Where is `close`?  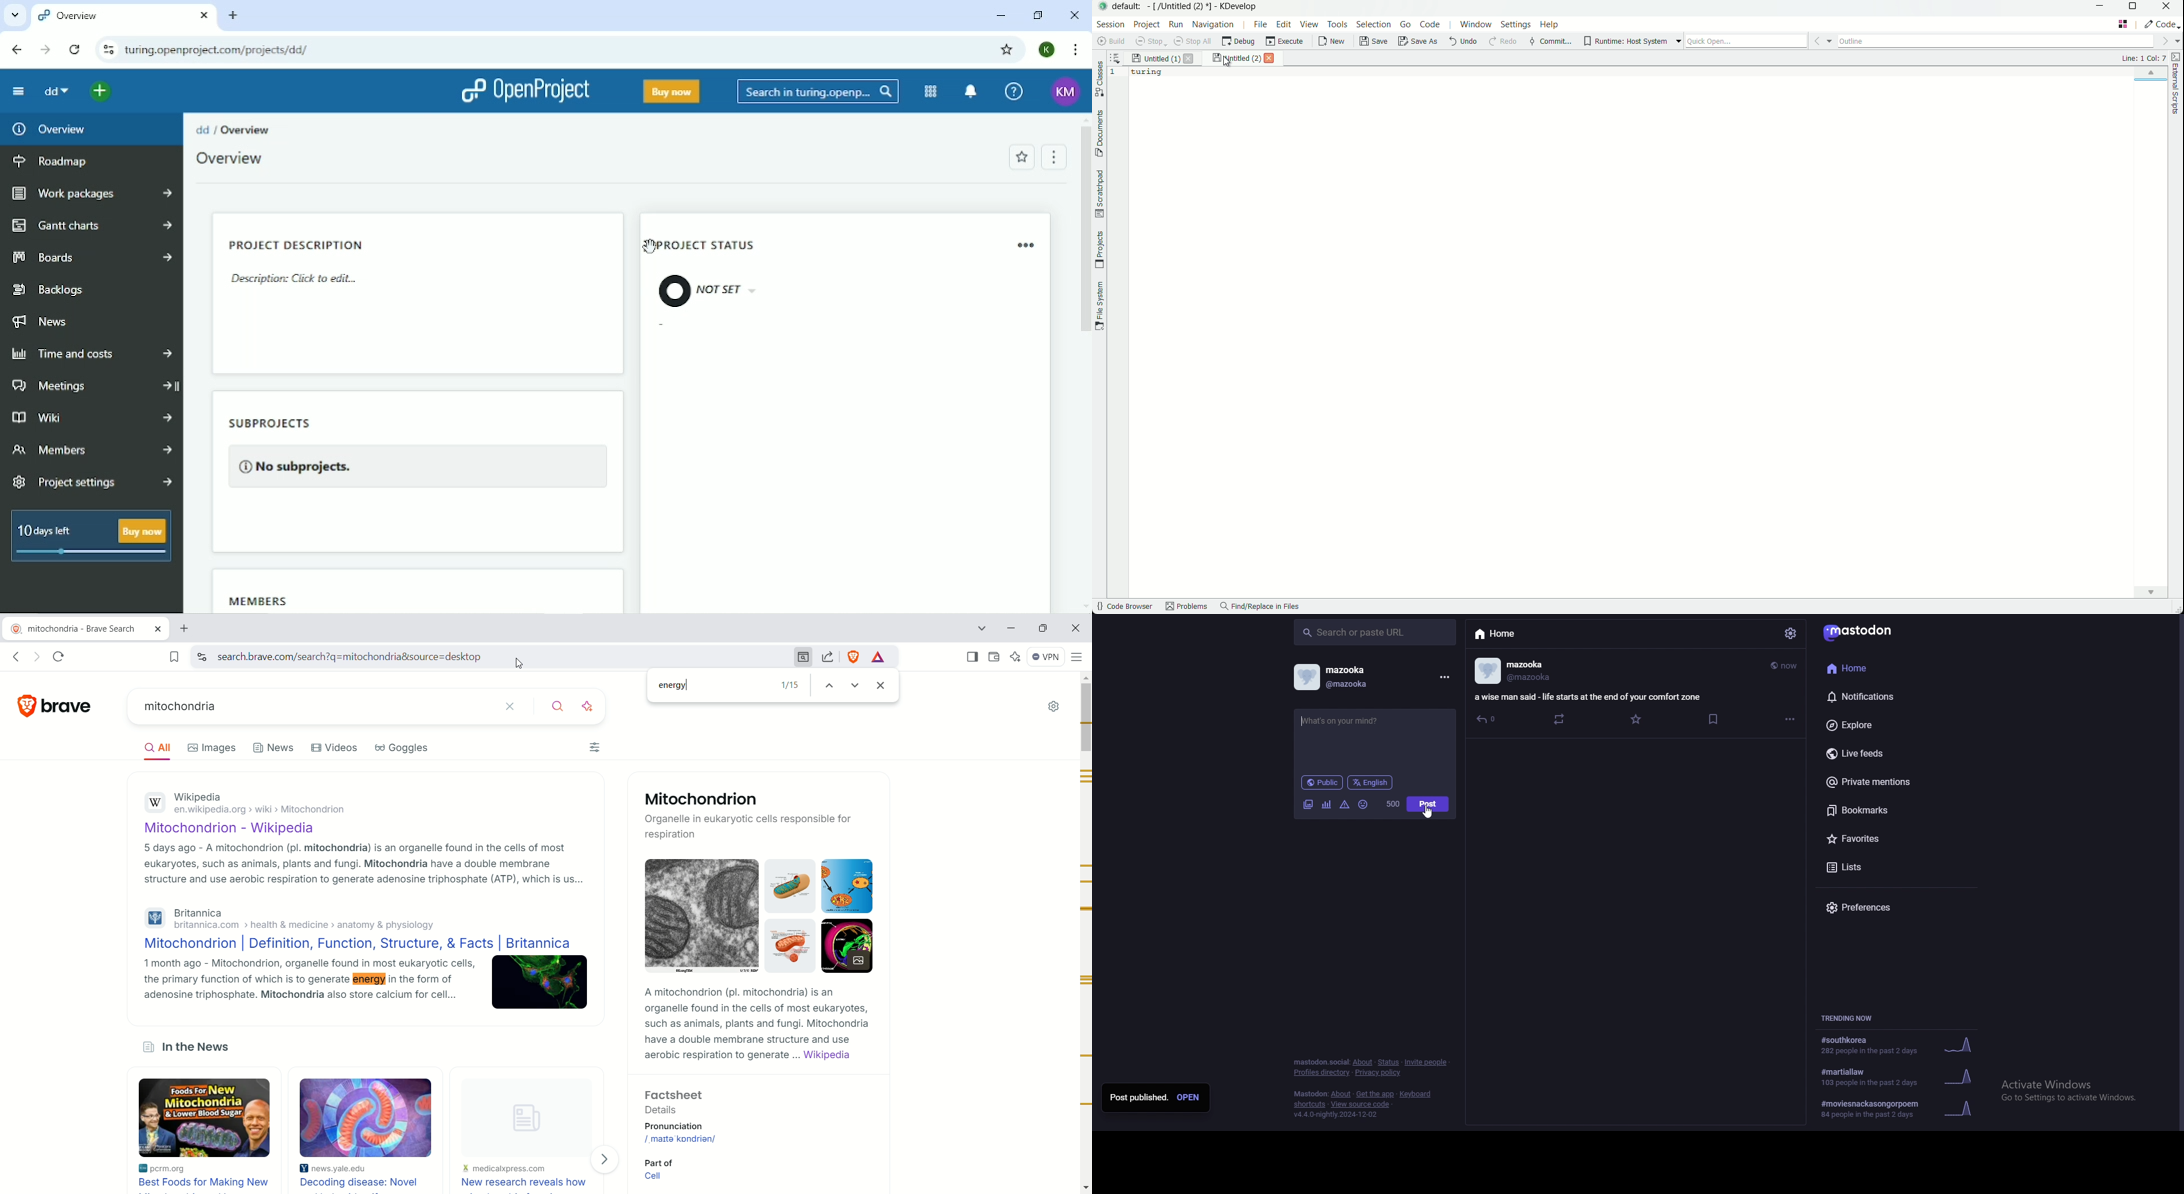 close is located at coordinates (1076, 627).